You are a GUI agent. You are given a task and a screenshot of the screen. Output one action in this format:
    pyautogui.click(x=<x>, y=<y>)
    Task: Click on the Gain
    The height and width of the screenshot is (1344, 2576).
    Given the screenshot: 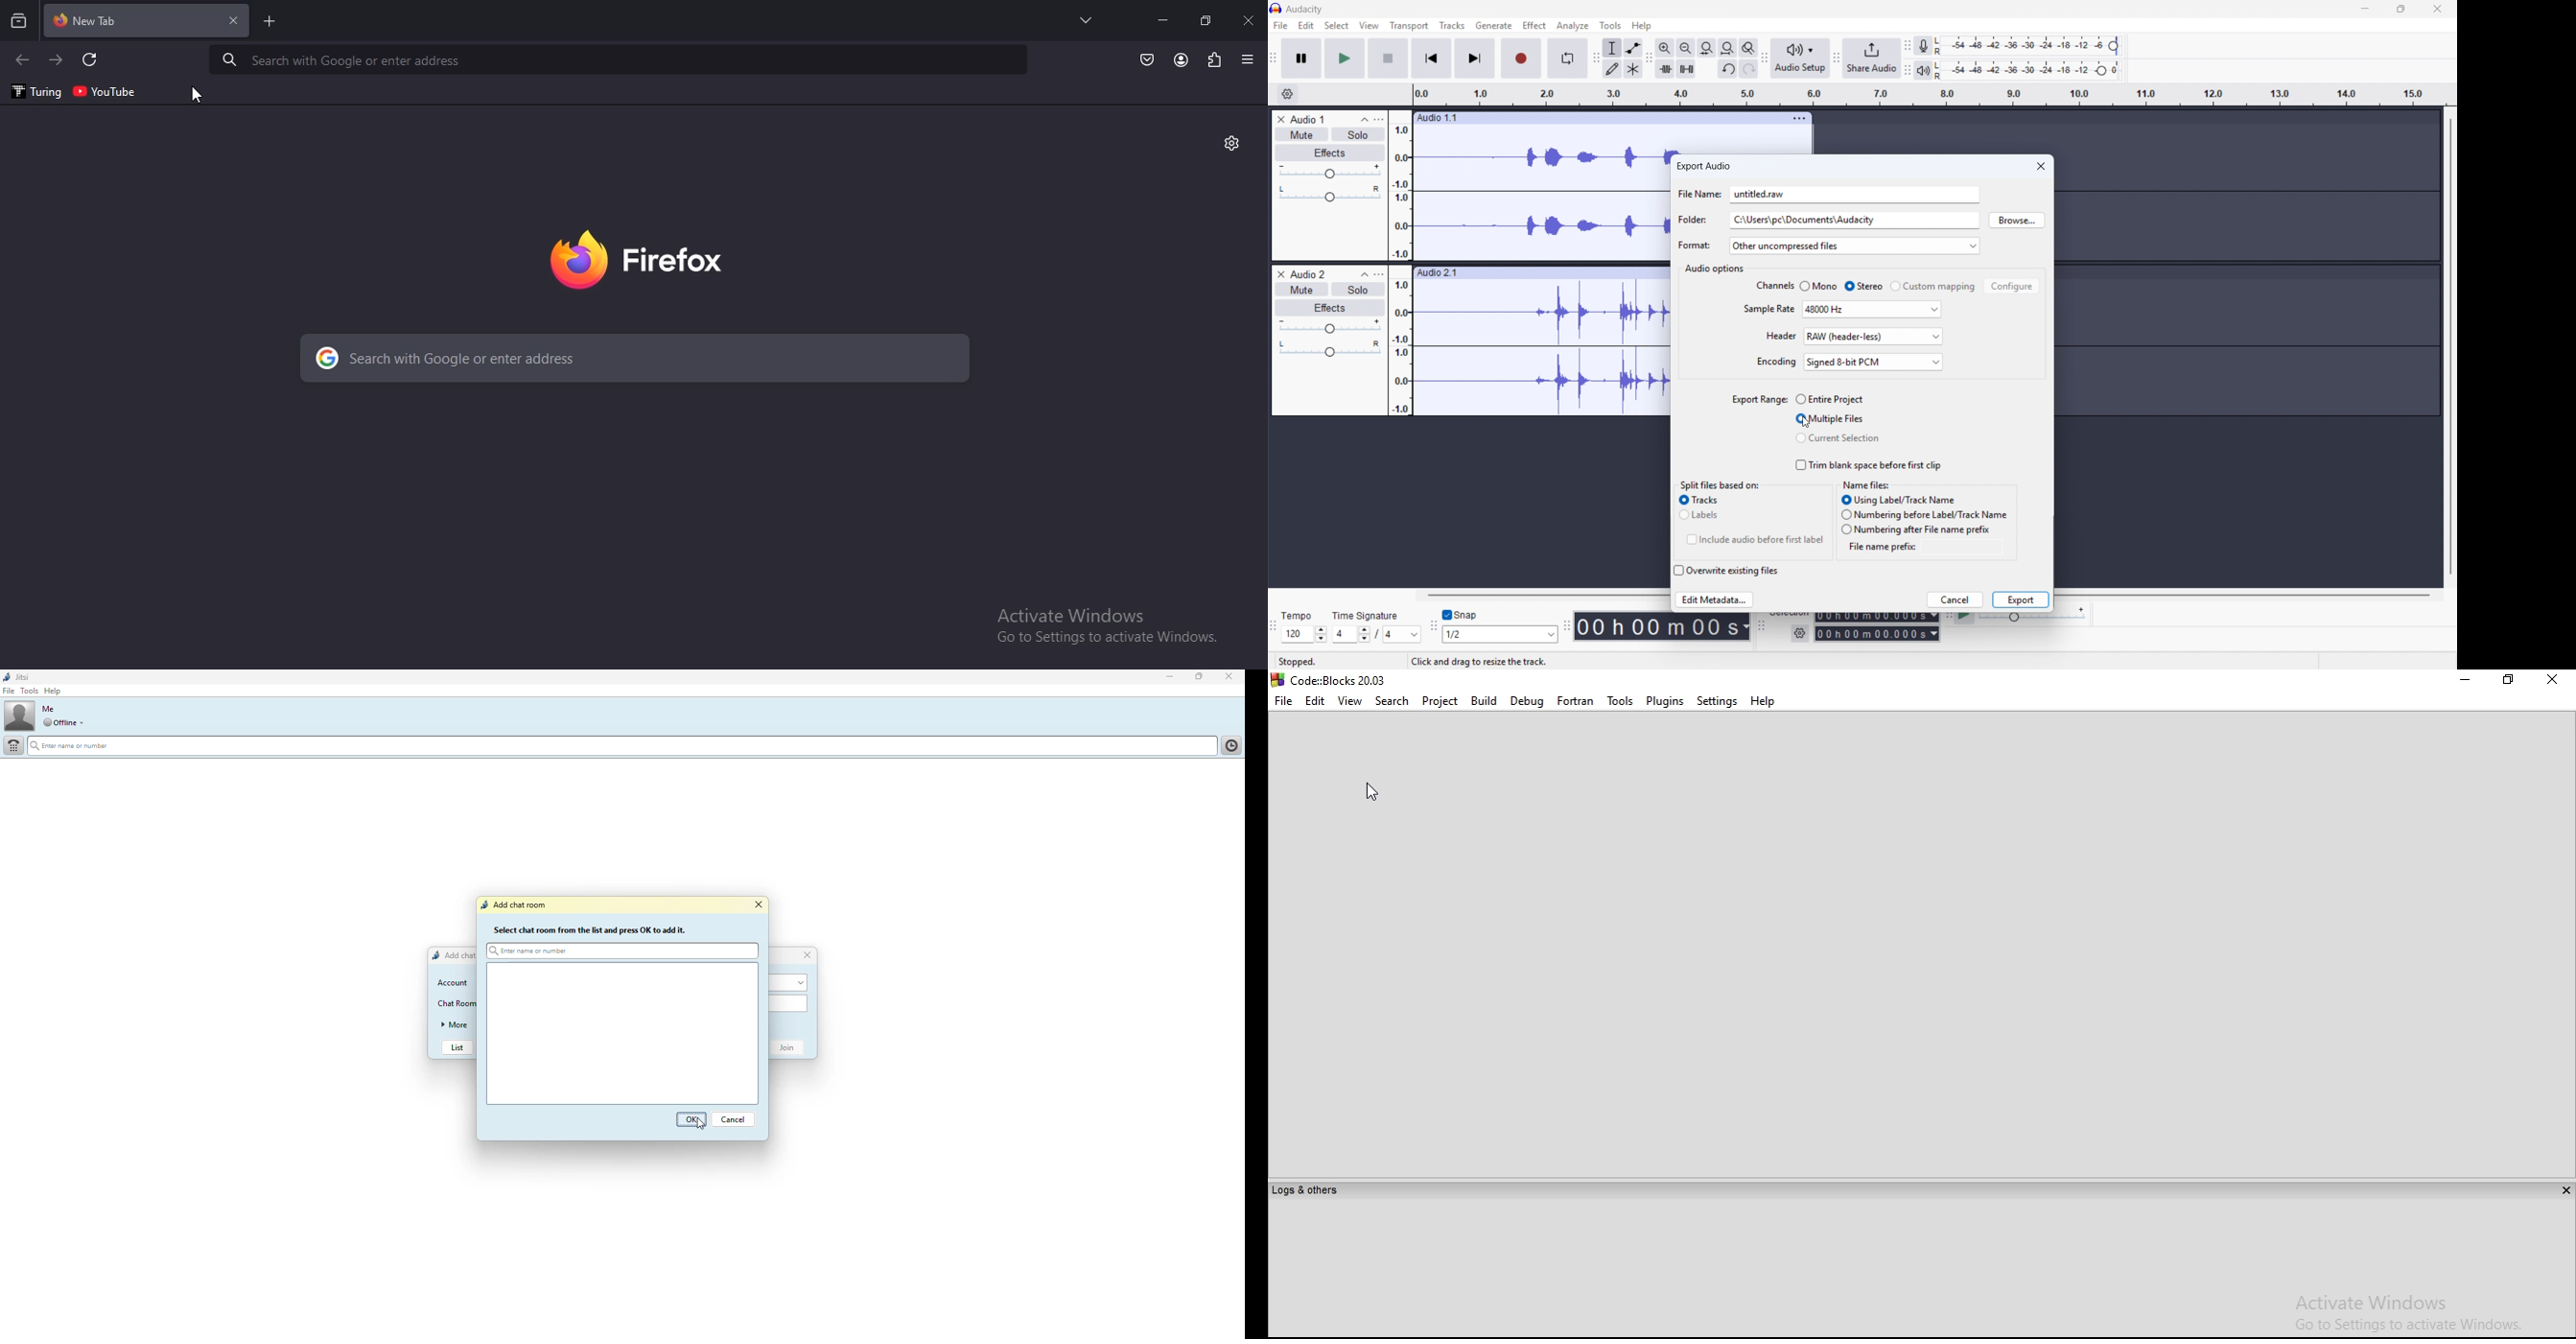 What is the action you would take?
    pyautogui.click(x=1330, y=173)
    